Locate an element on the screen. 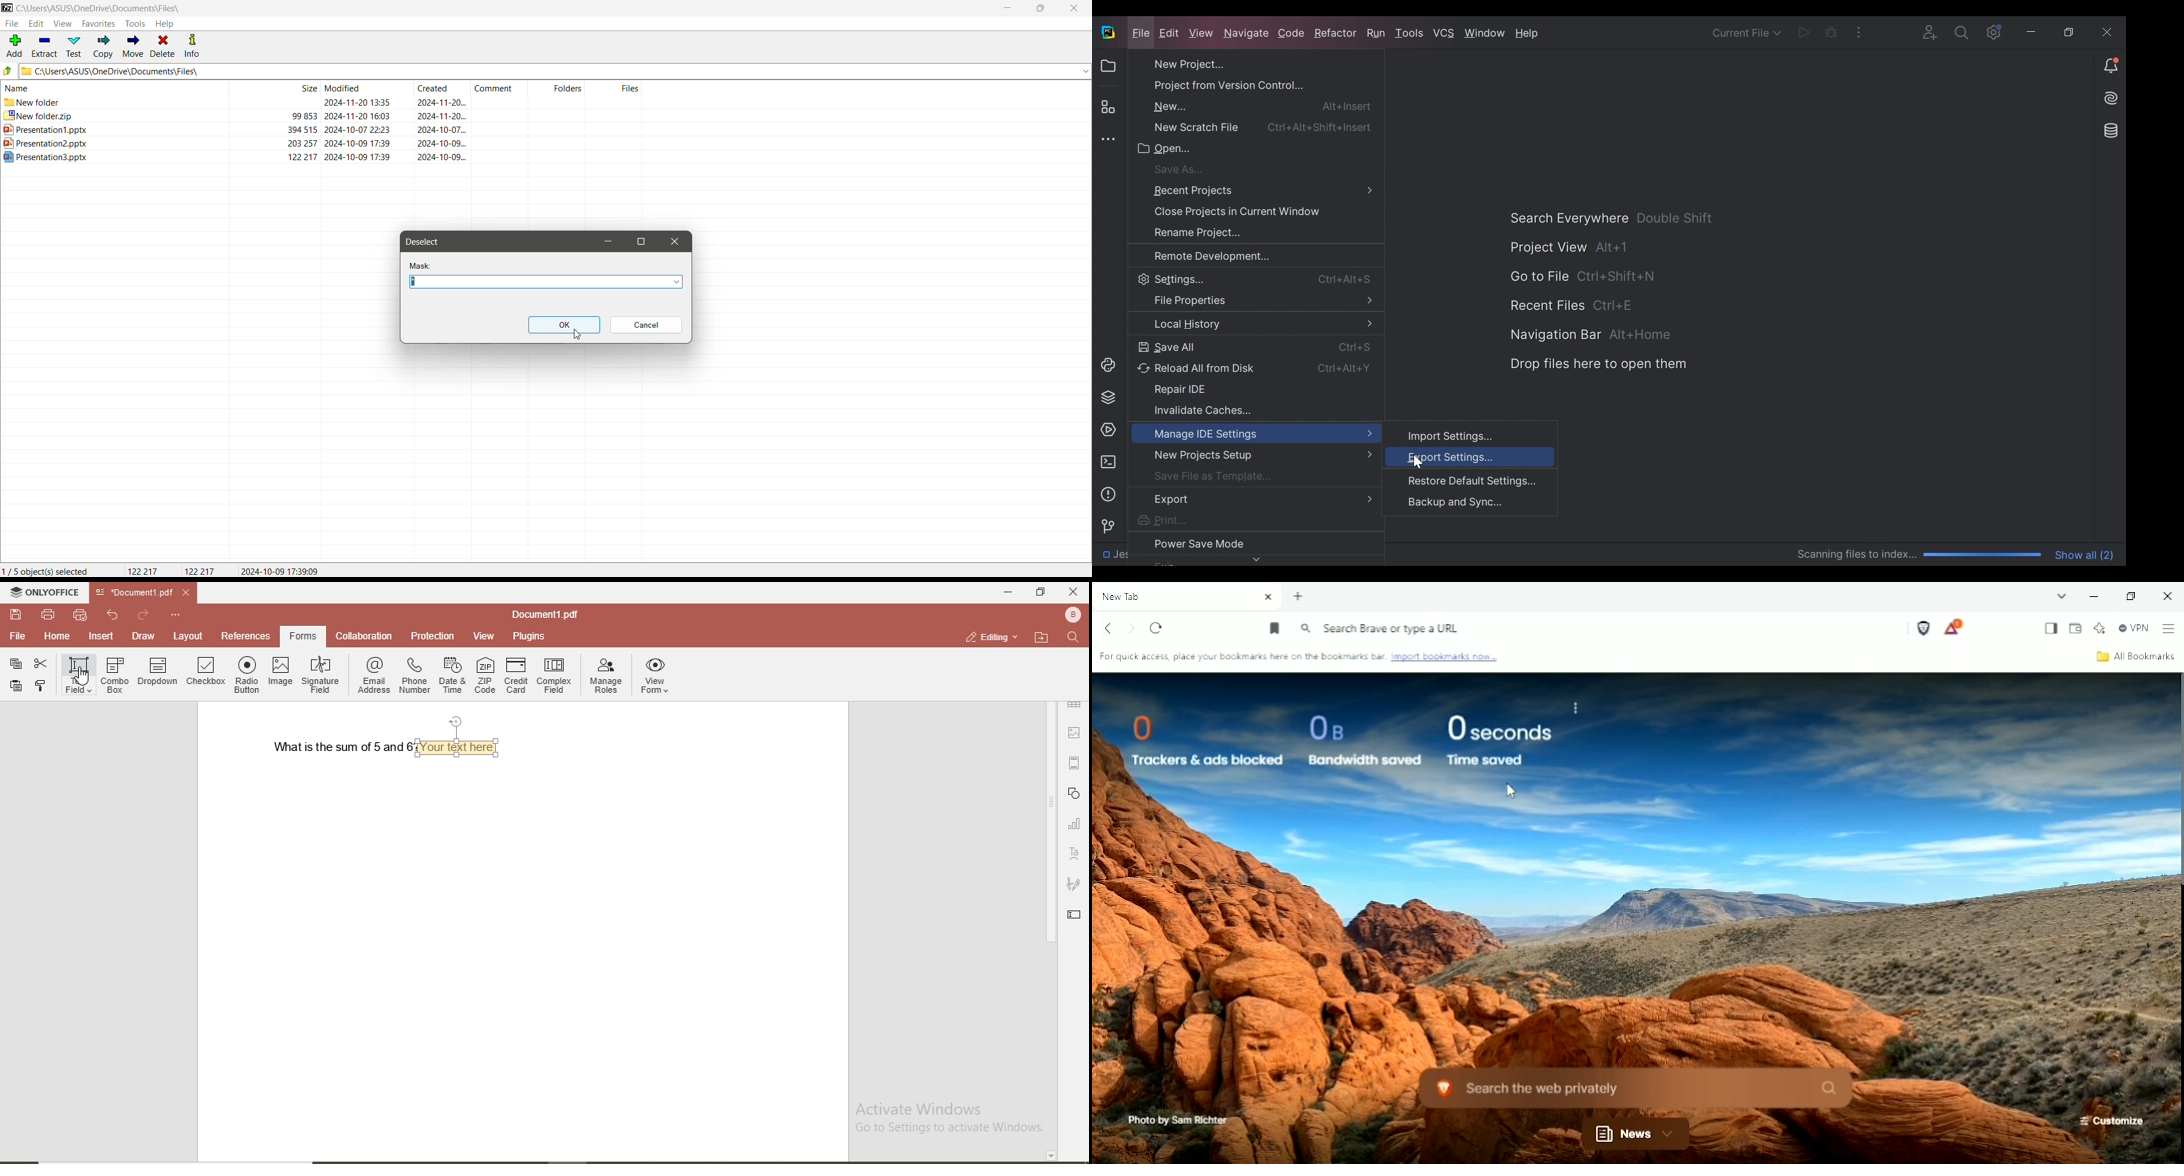 The image size is (2184, 1176). Close is located at coordinates (2104, 30).